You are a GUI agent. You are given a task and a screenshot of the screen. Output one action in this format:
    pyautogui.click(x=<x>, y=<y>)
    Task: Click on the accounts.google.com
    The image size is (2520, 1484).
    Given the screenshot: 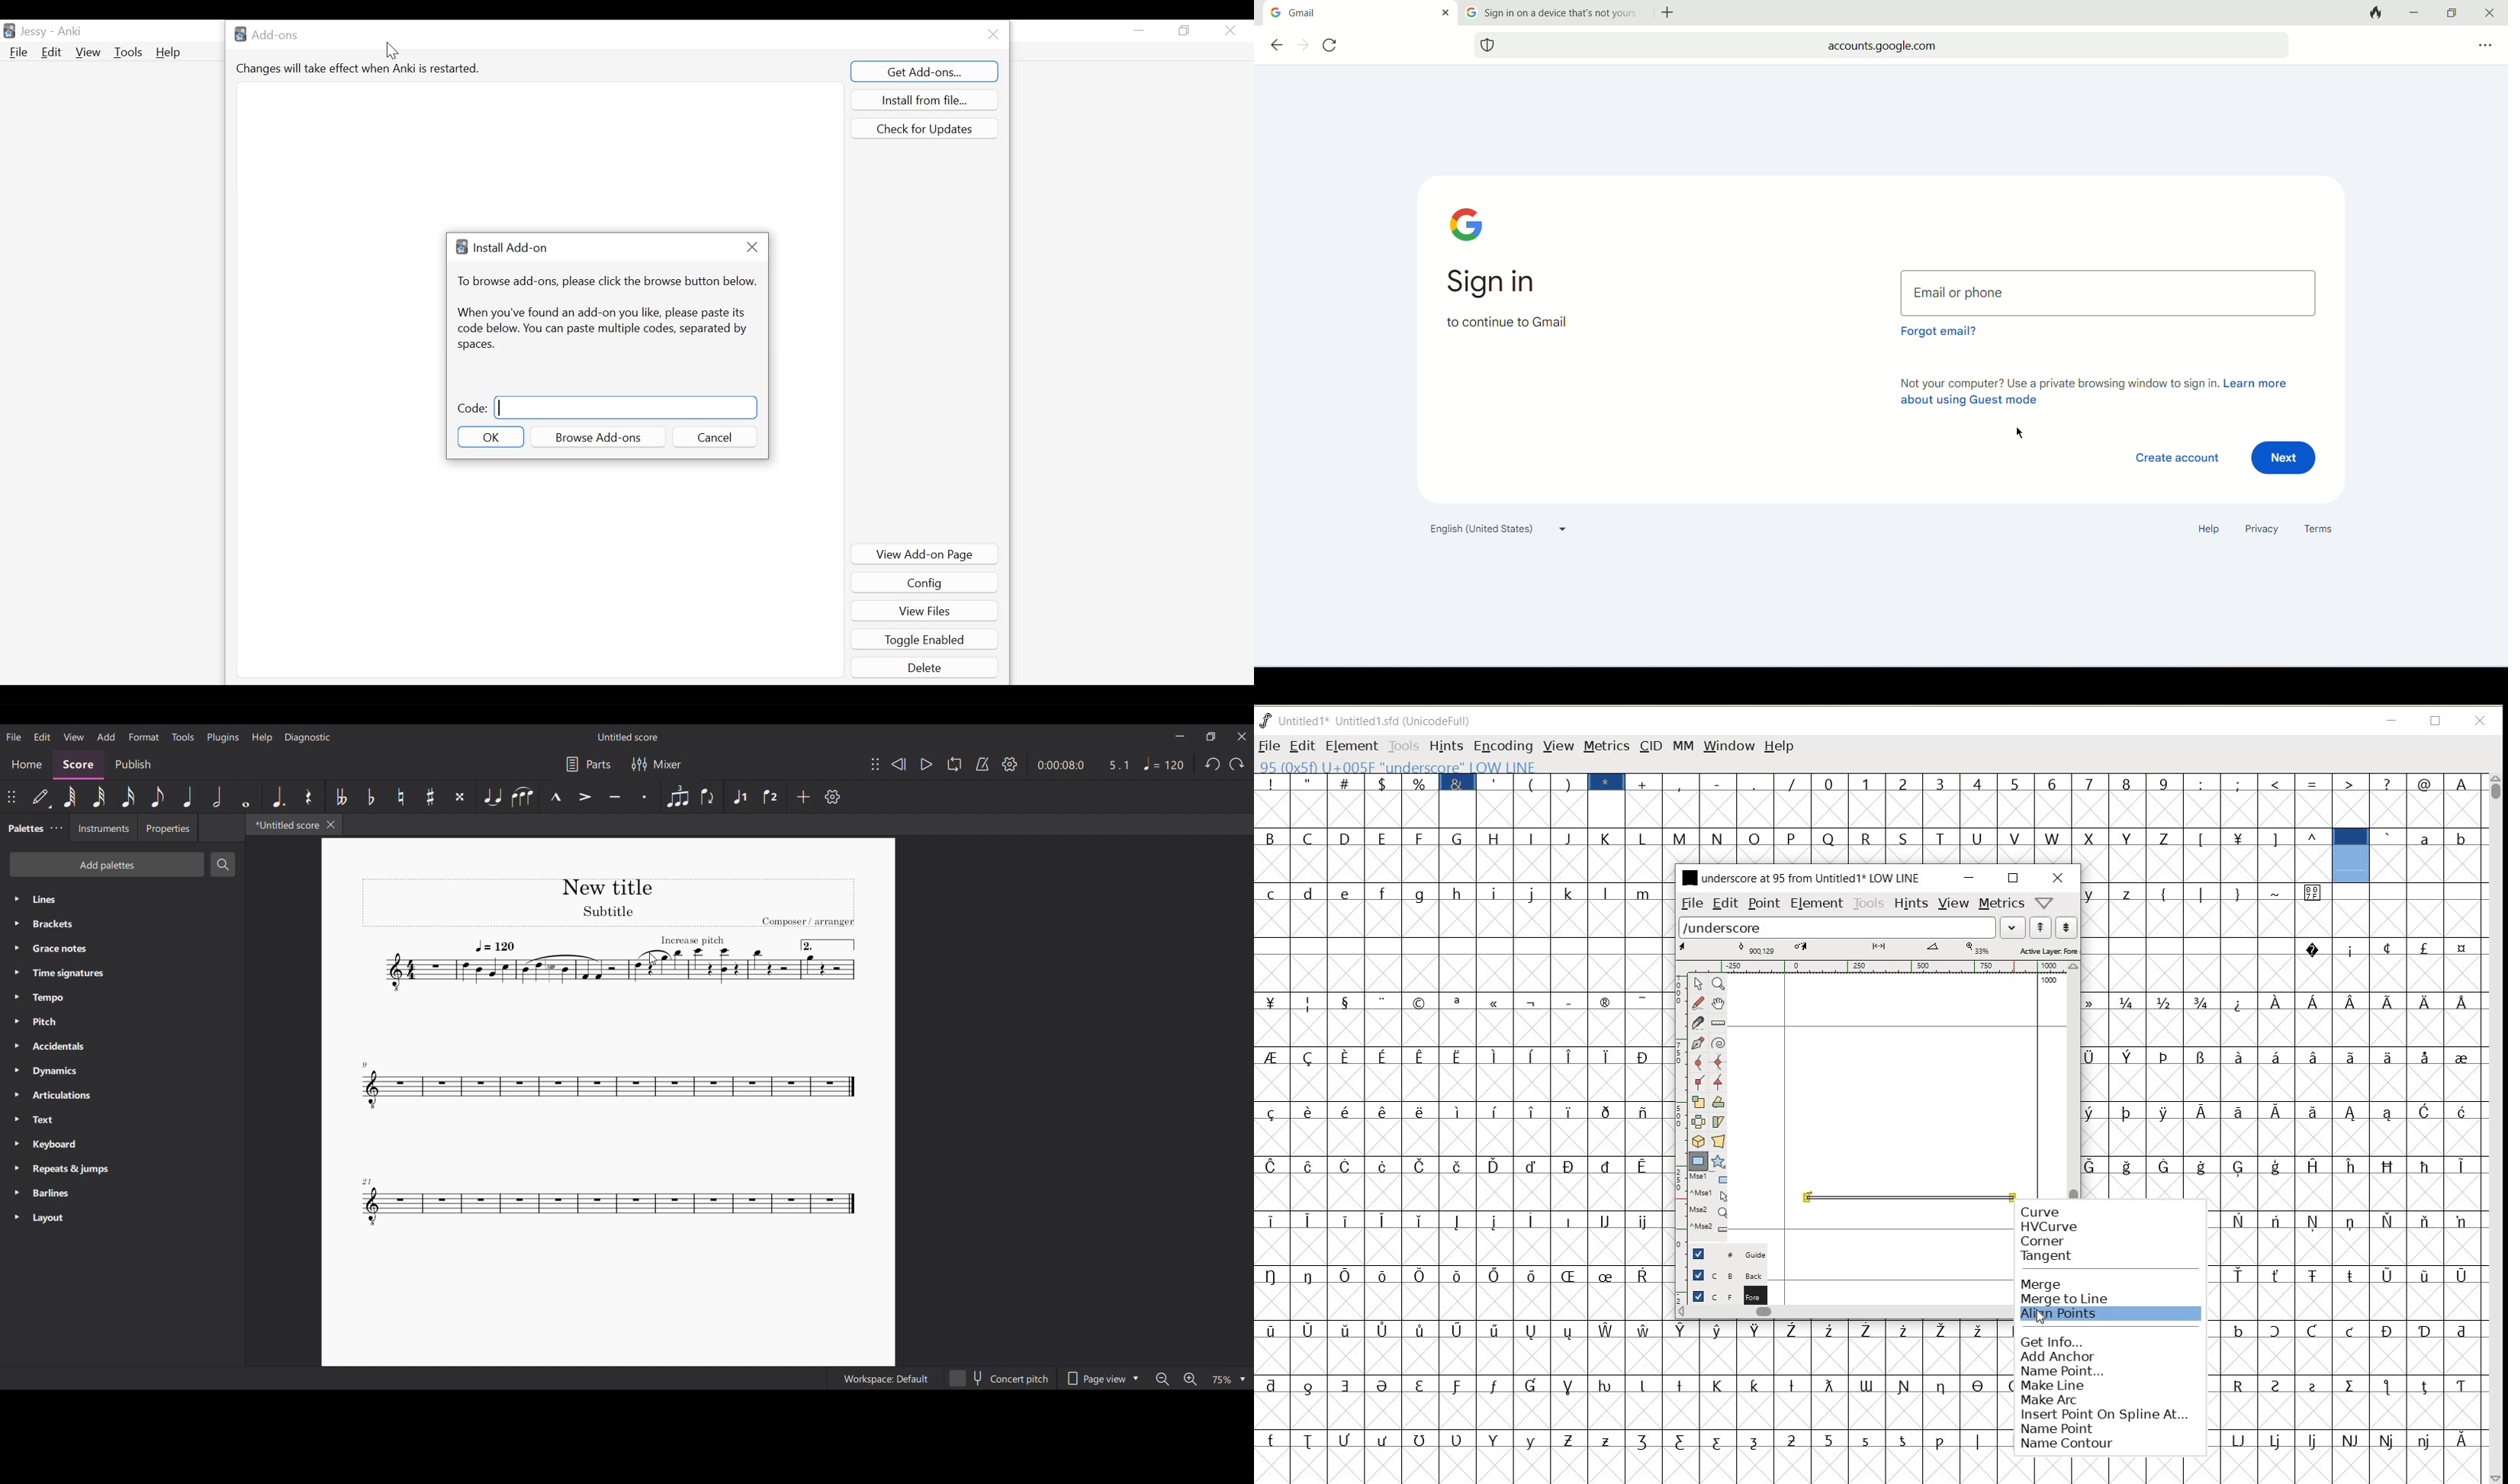 What is the action you would take?
    pyautogui.click(x=1896, y=44)
    